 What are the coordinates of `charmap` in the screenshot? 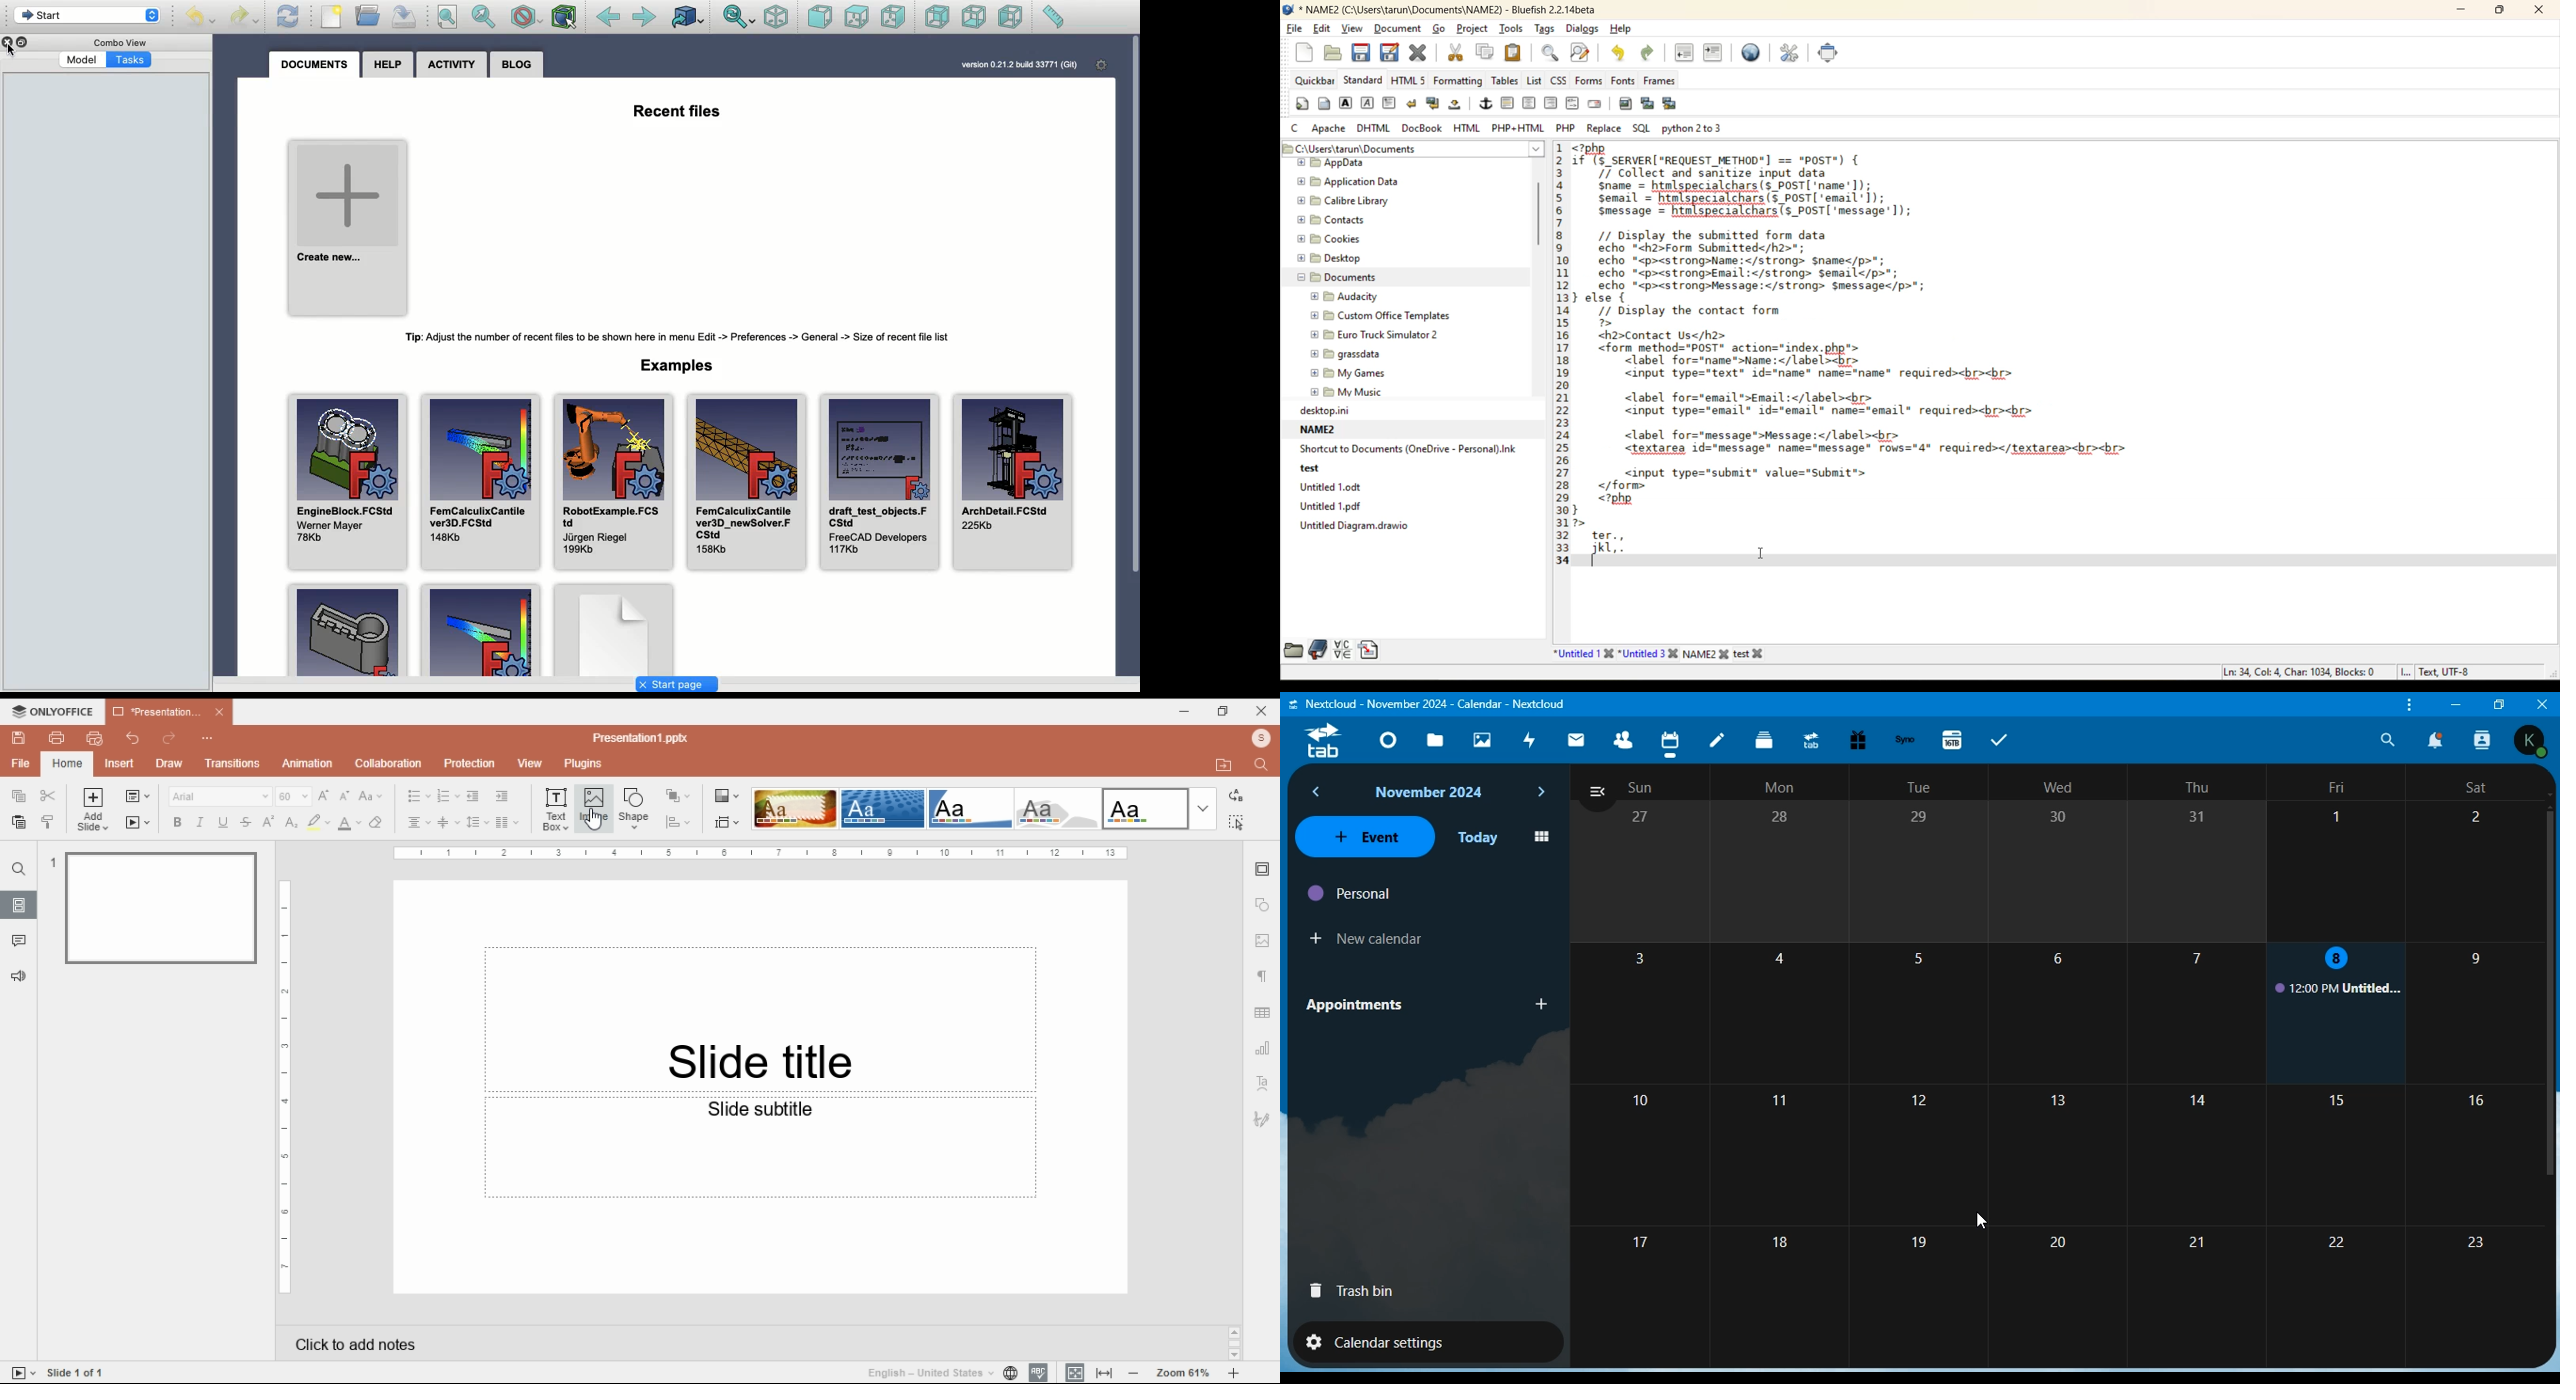 It's located at (1343, 650).